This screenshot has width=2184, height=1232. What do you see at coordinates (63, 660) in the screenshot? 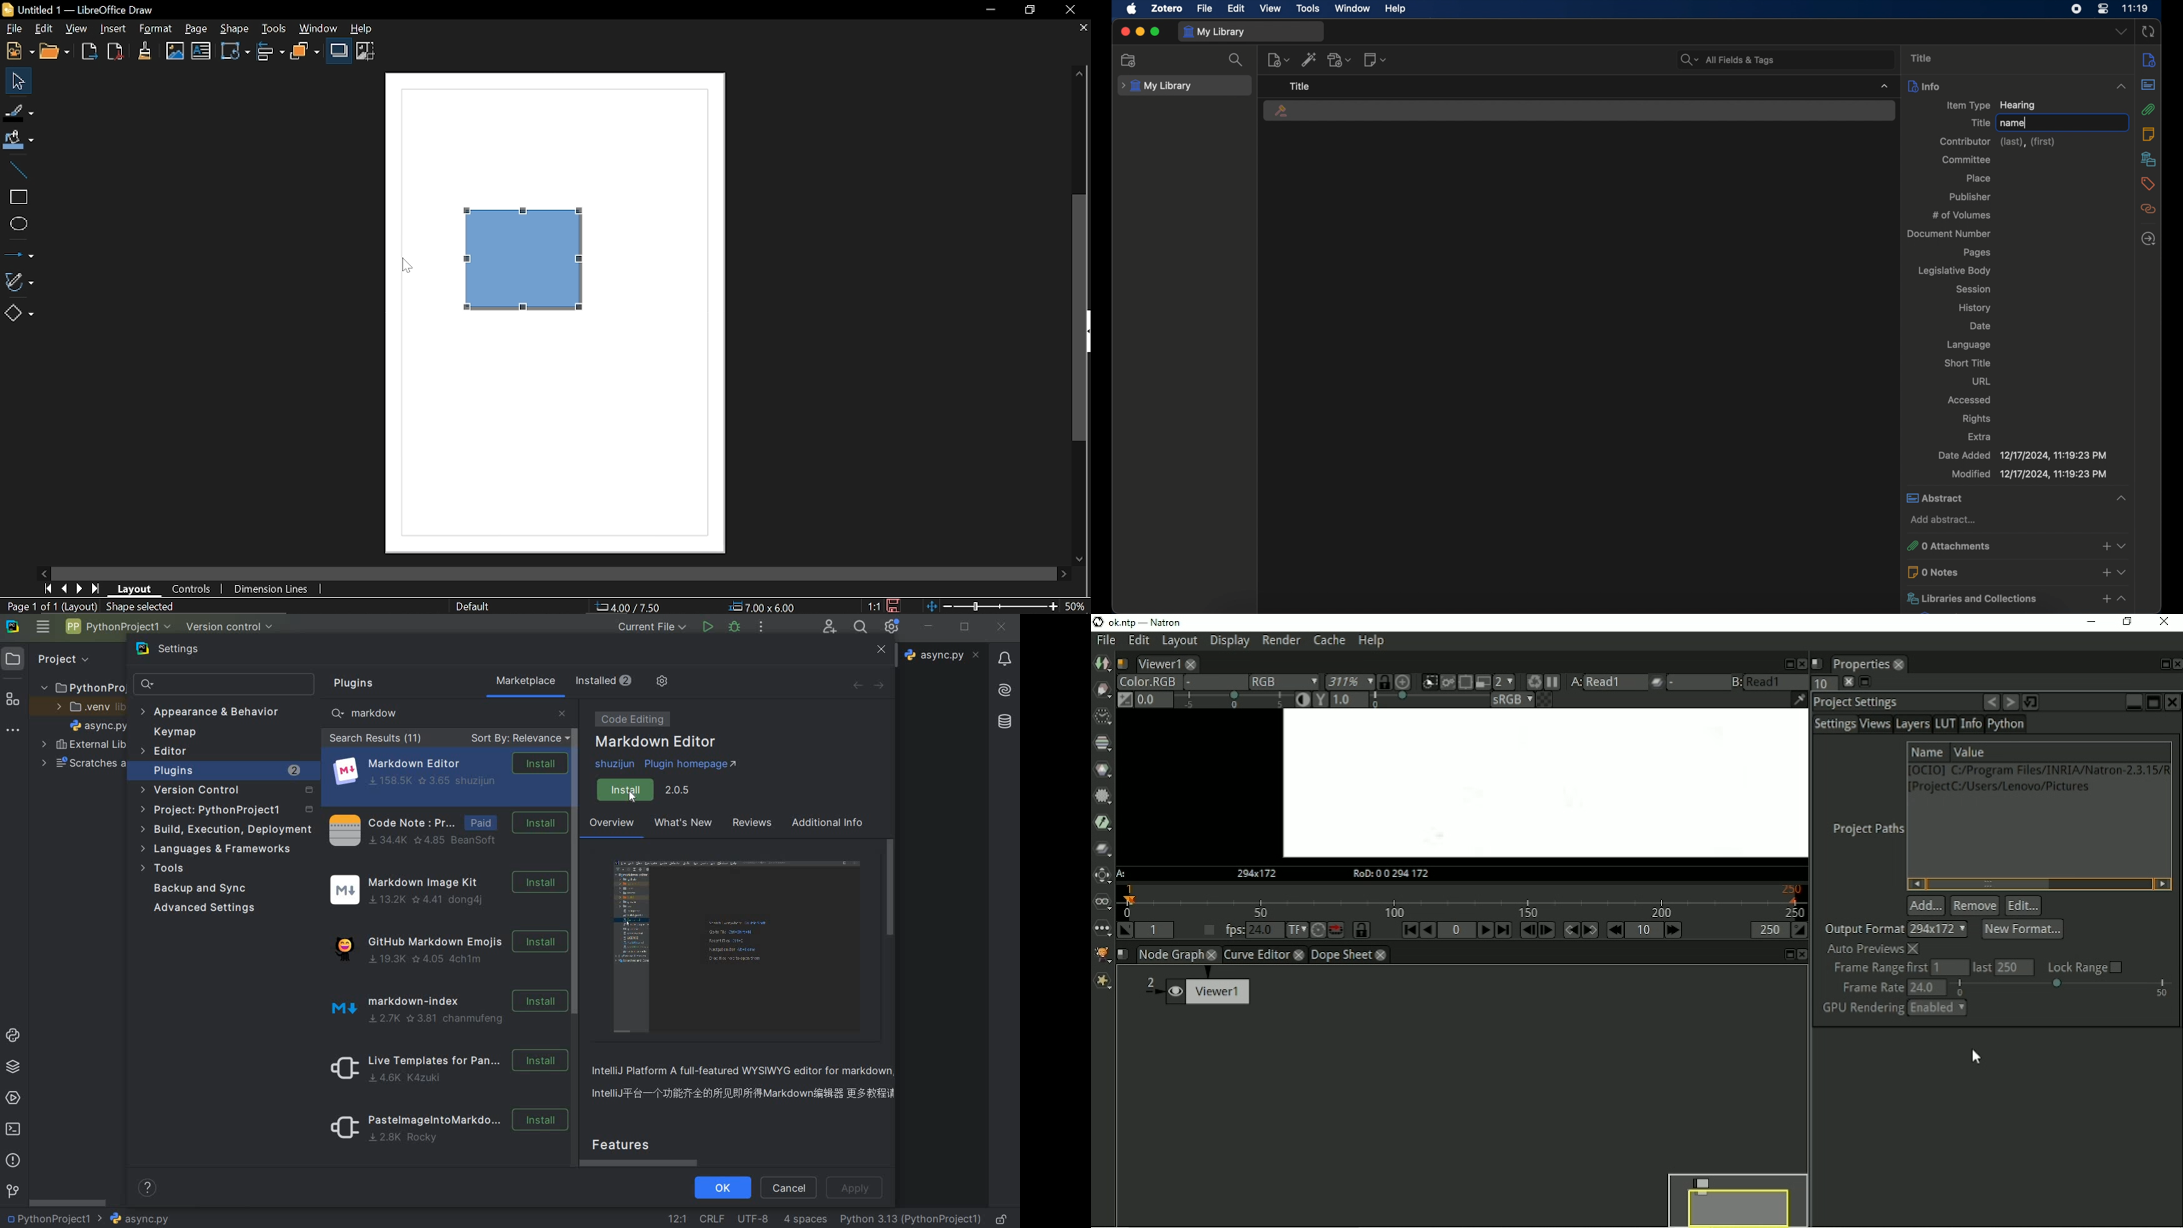
I see `Project` at bounding box center [63, 660].